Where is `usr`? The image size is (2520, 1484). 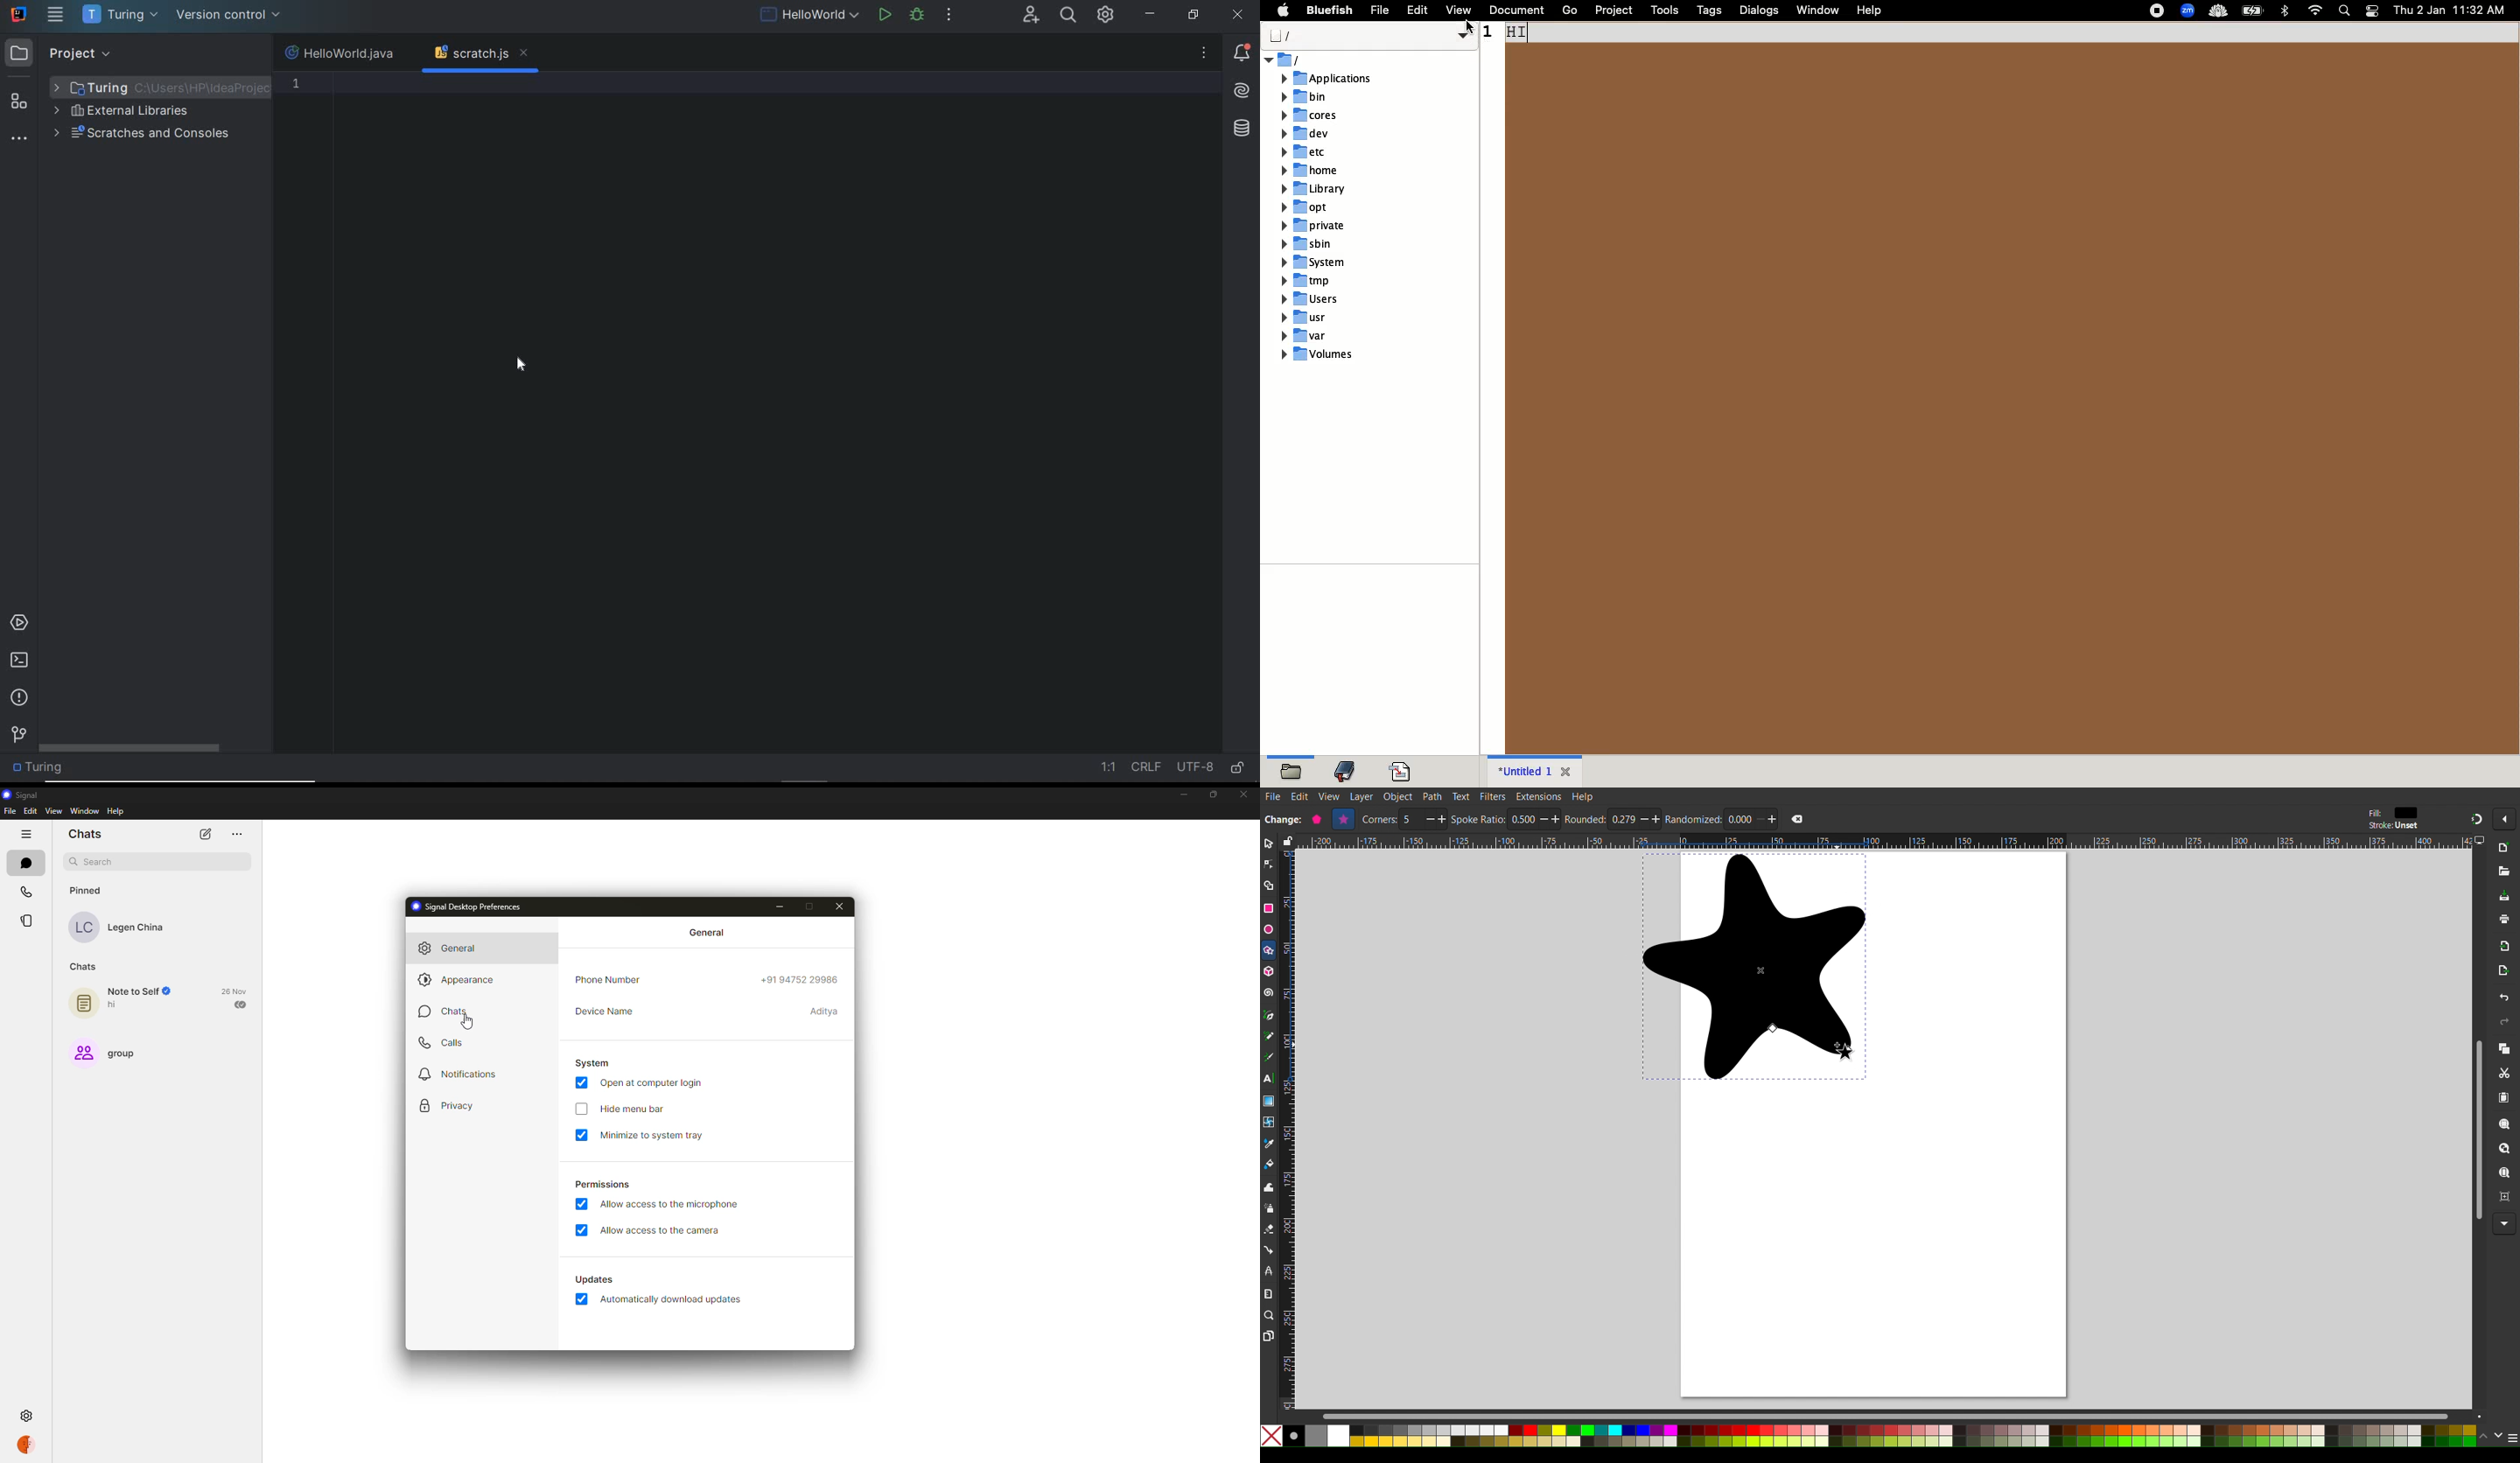
usr is located at coordinates (1309, 316).